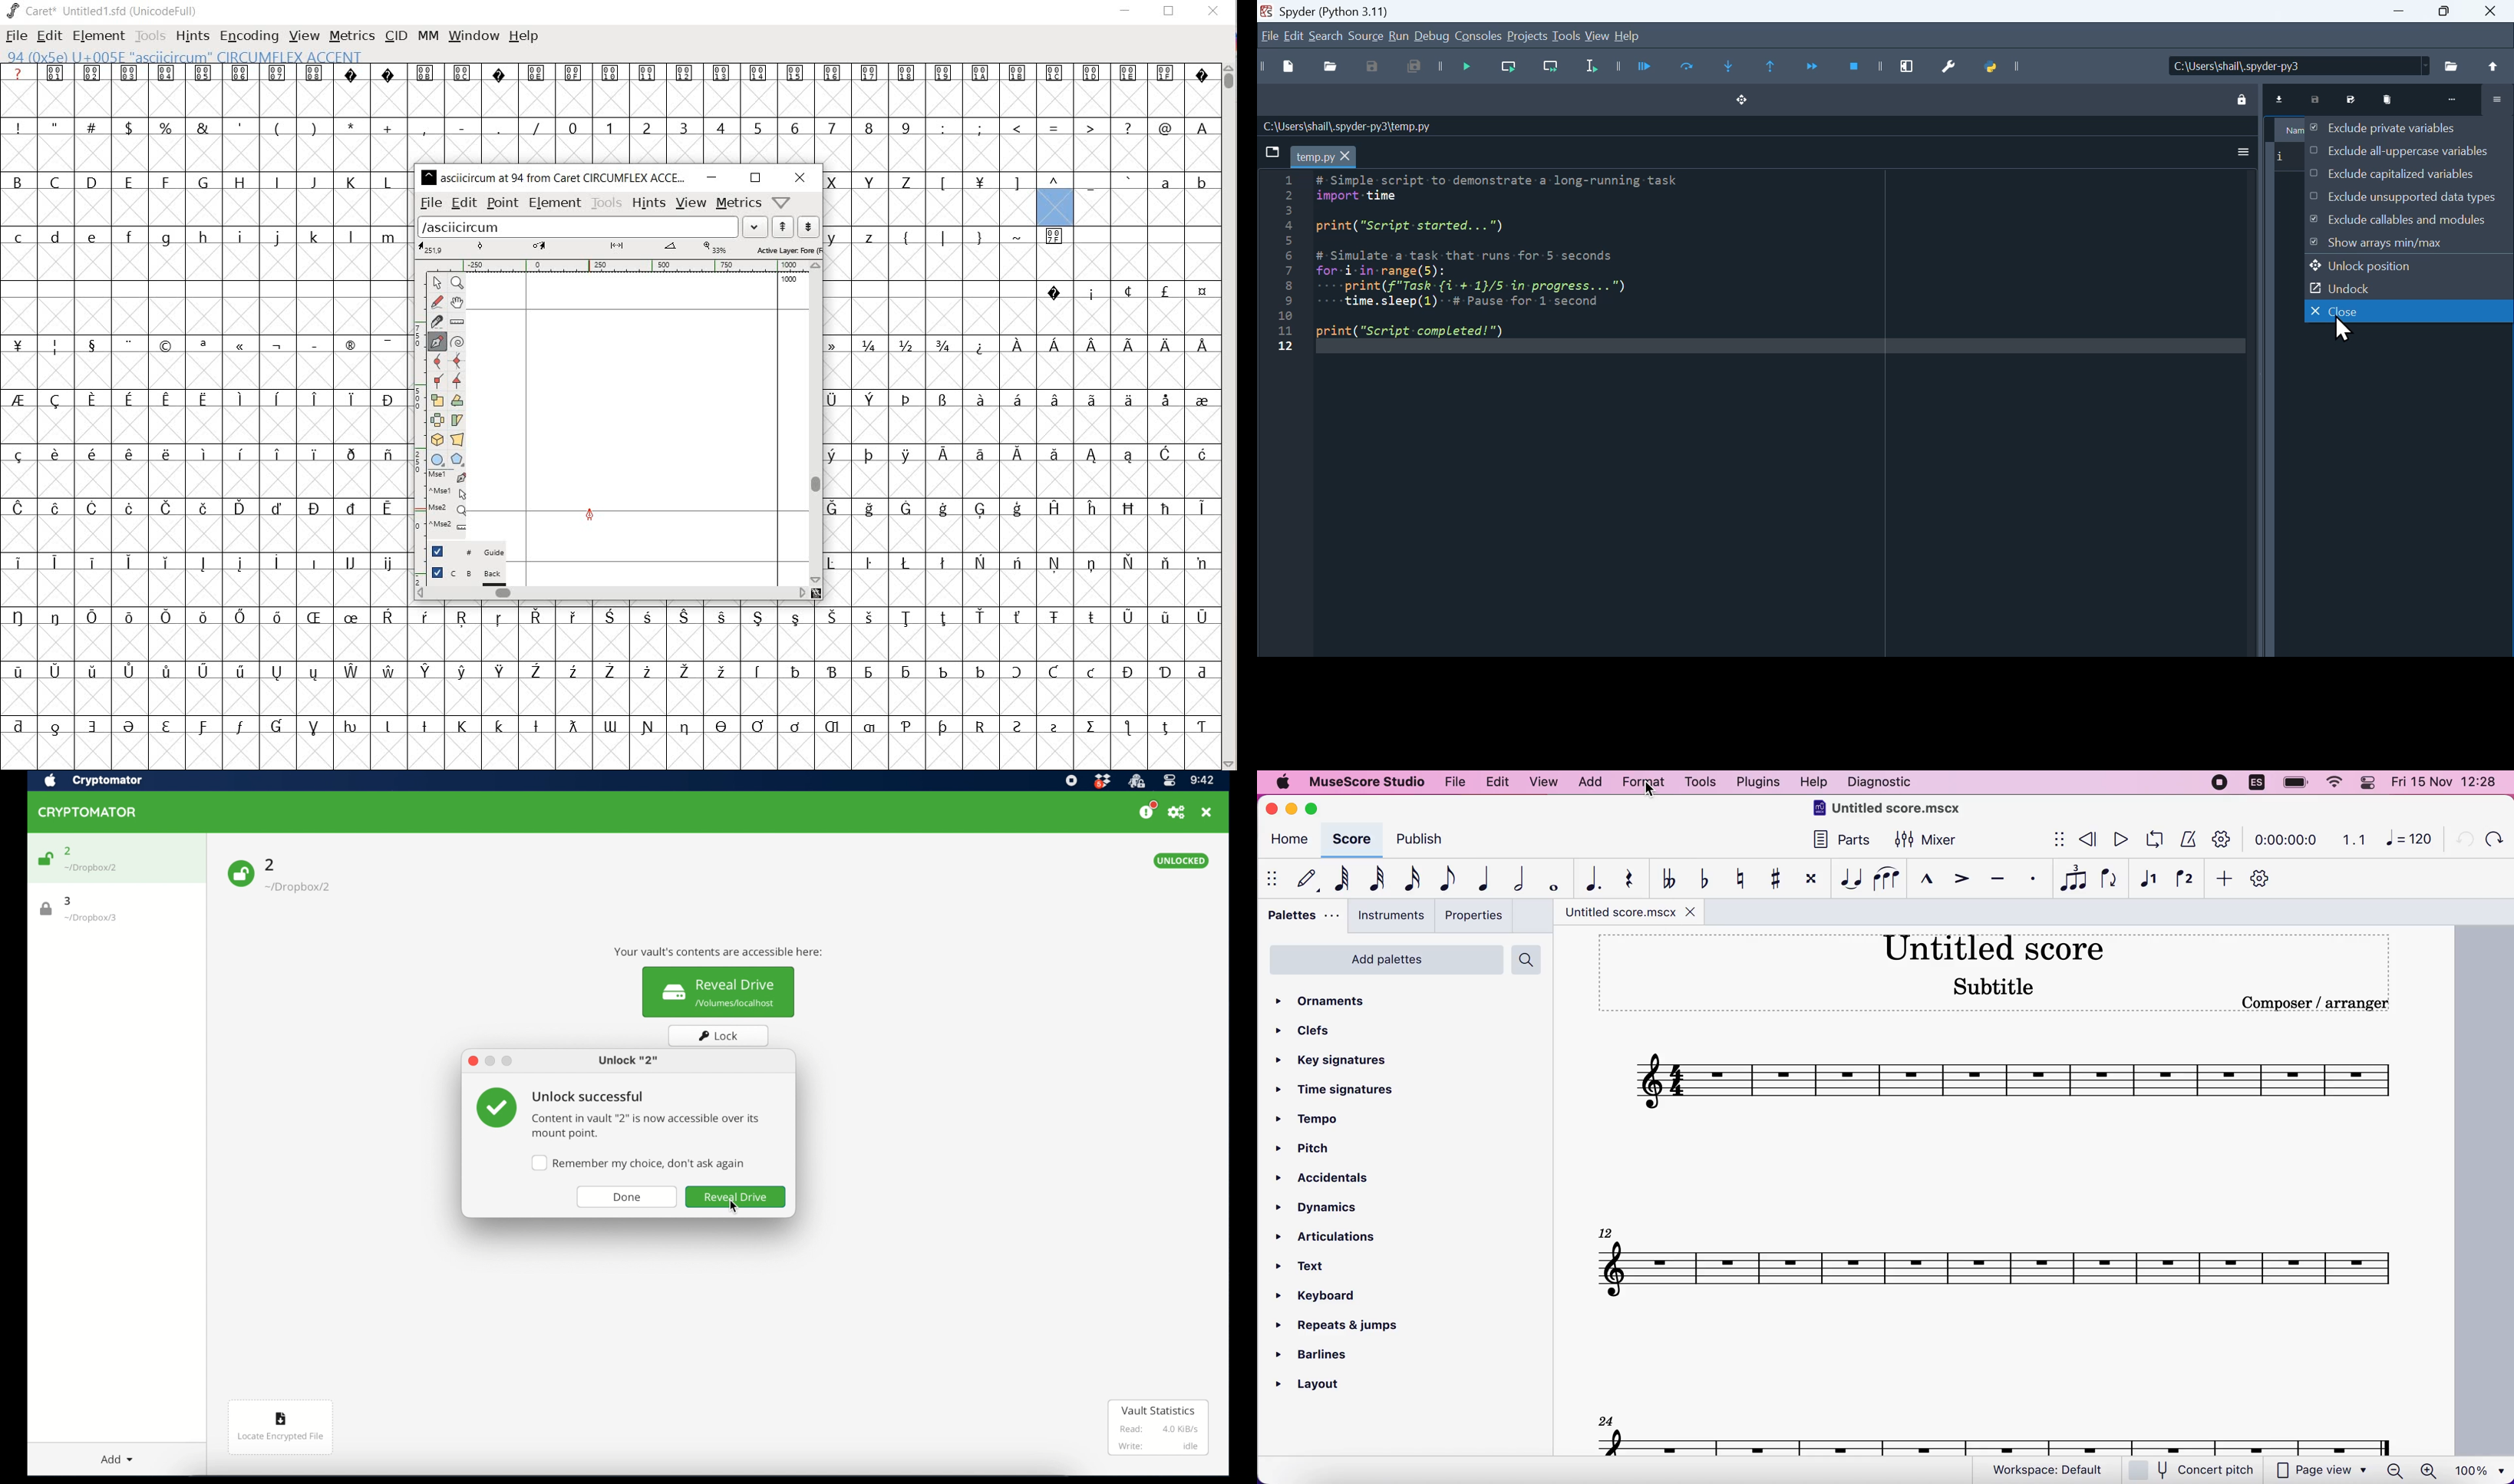  Describe the element at coordinates (457, 361) in the screenshot. I see `add a curve point always either horizontal or vertical` at that location.